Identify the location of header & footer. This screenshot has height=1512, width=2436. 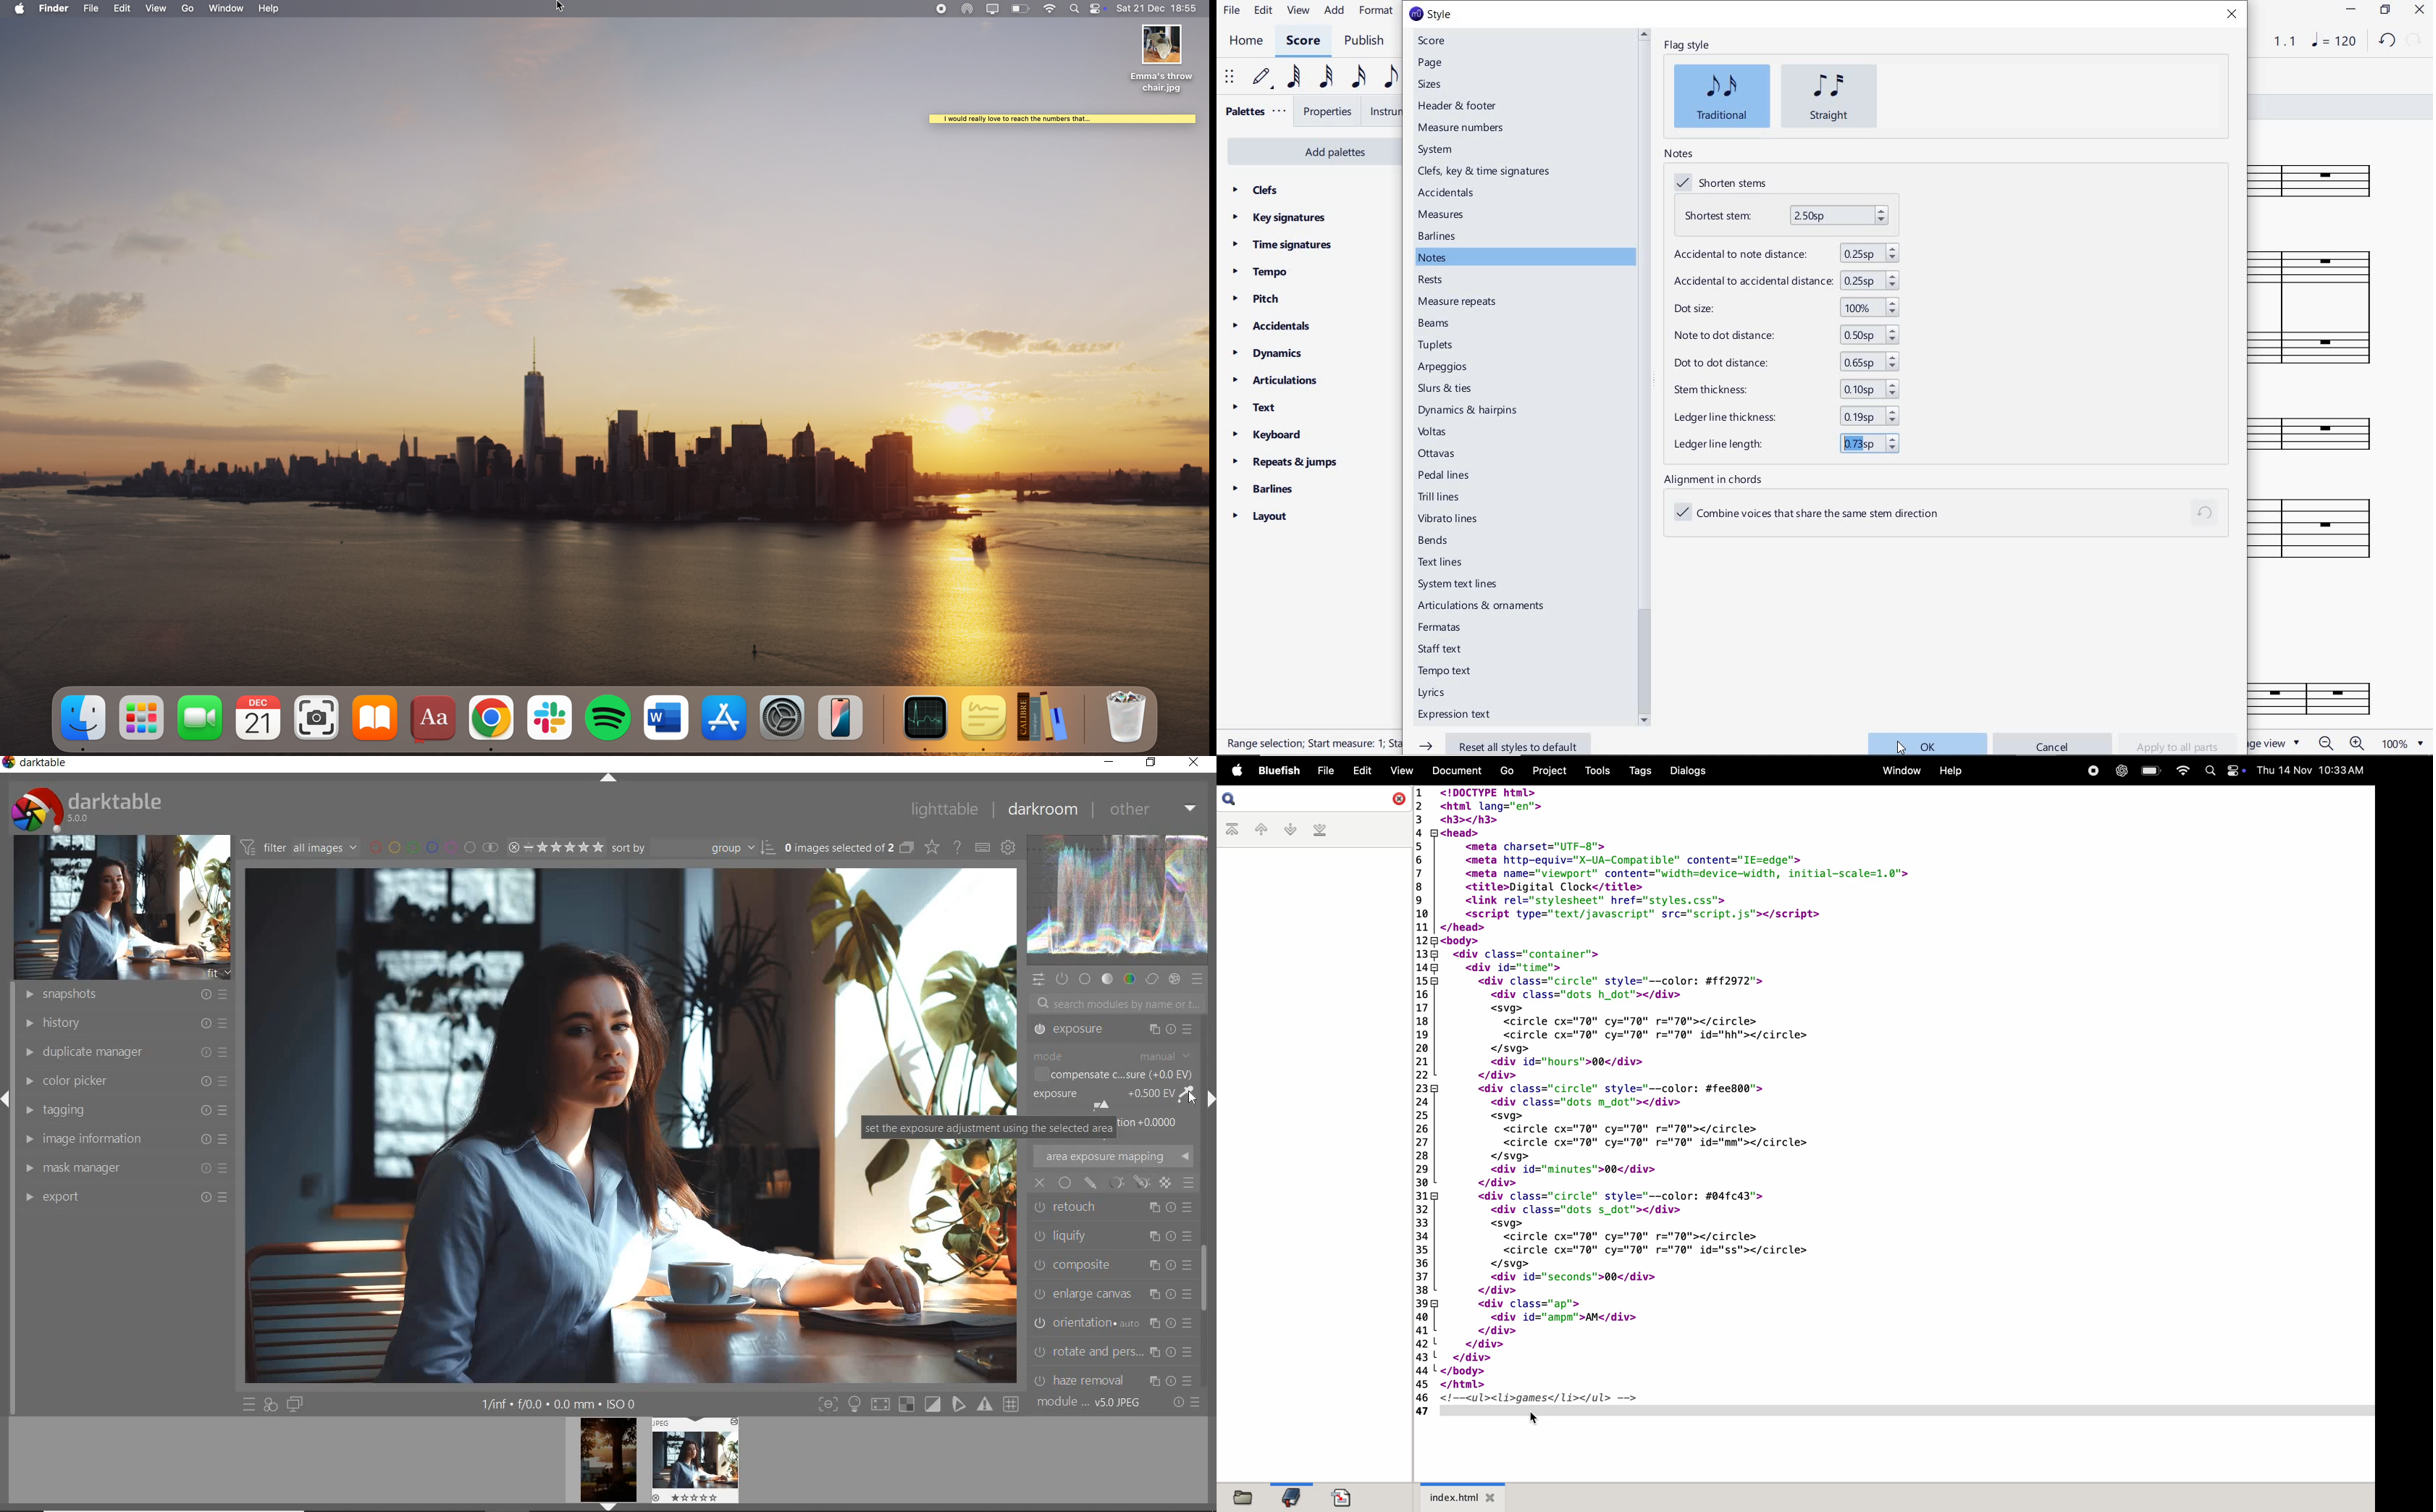
(1461, 105).